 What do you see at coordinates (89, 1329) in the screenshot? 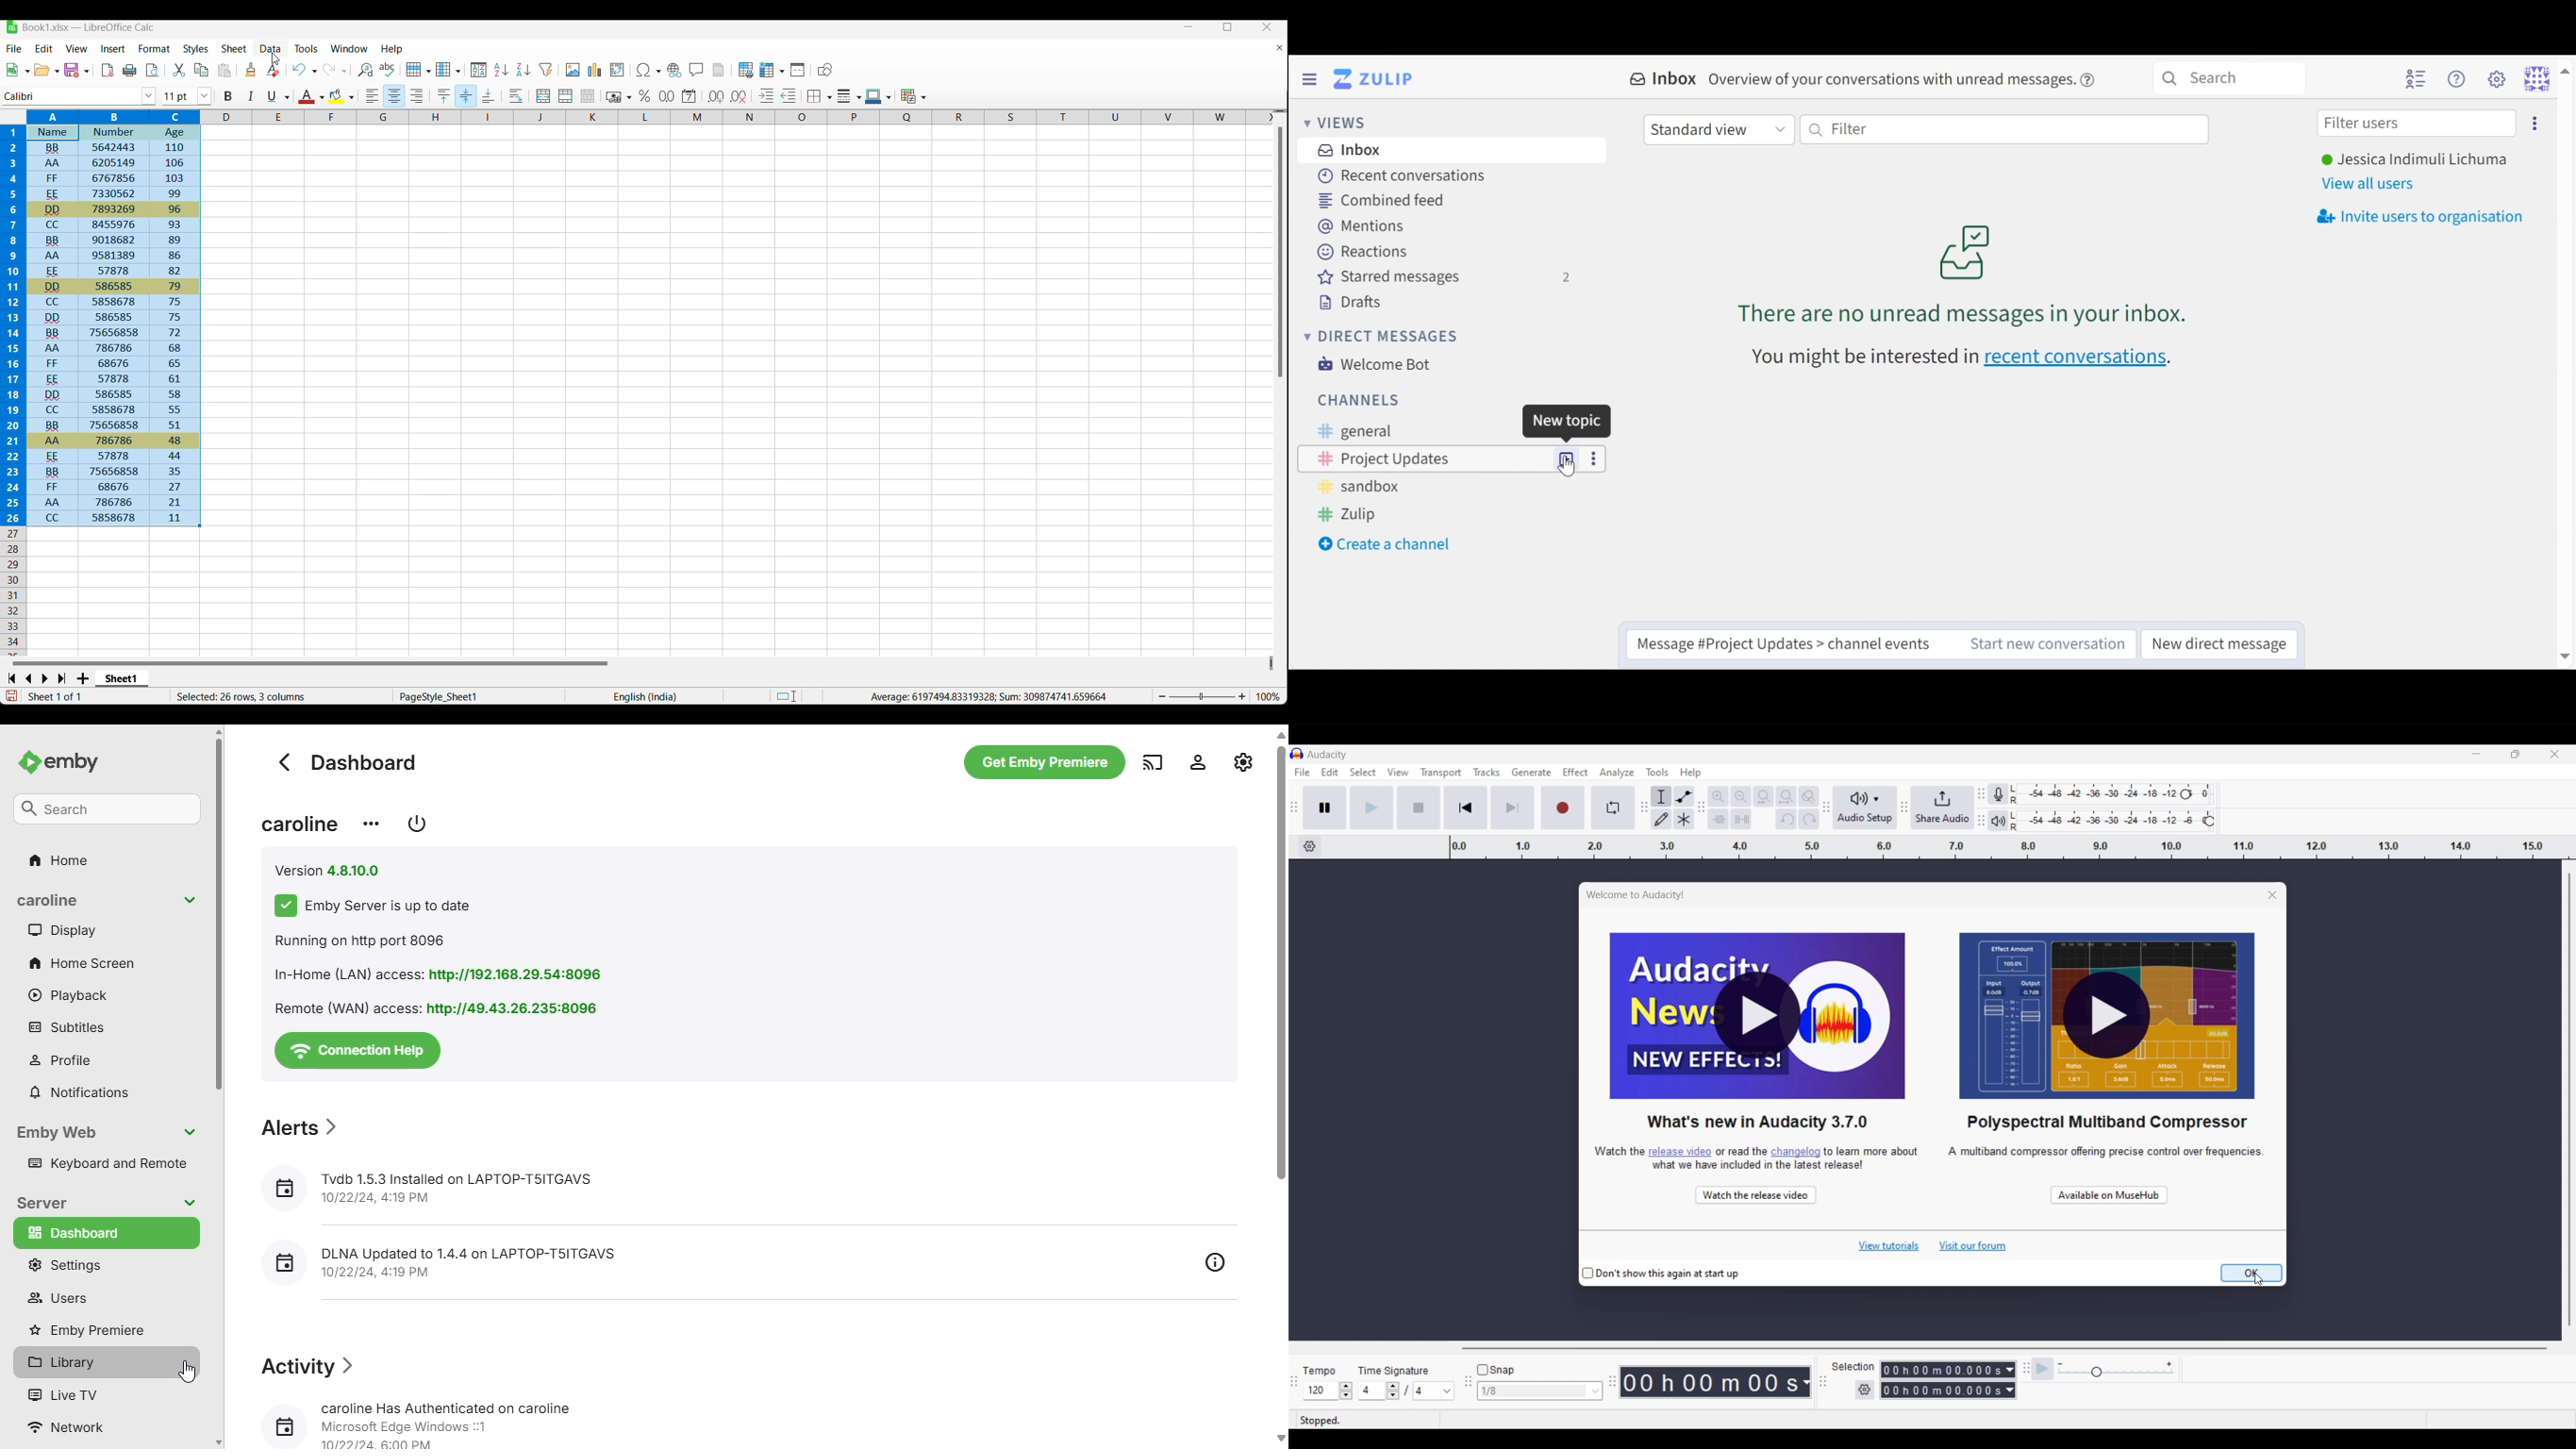
I see `emby premiere` at bounding box center [89, 1329].